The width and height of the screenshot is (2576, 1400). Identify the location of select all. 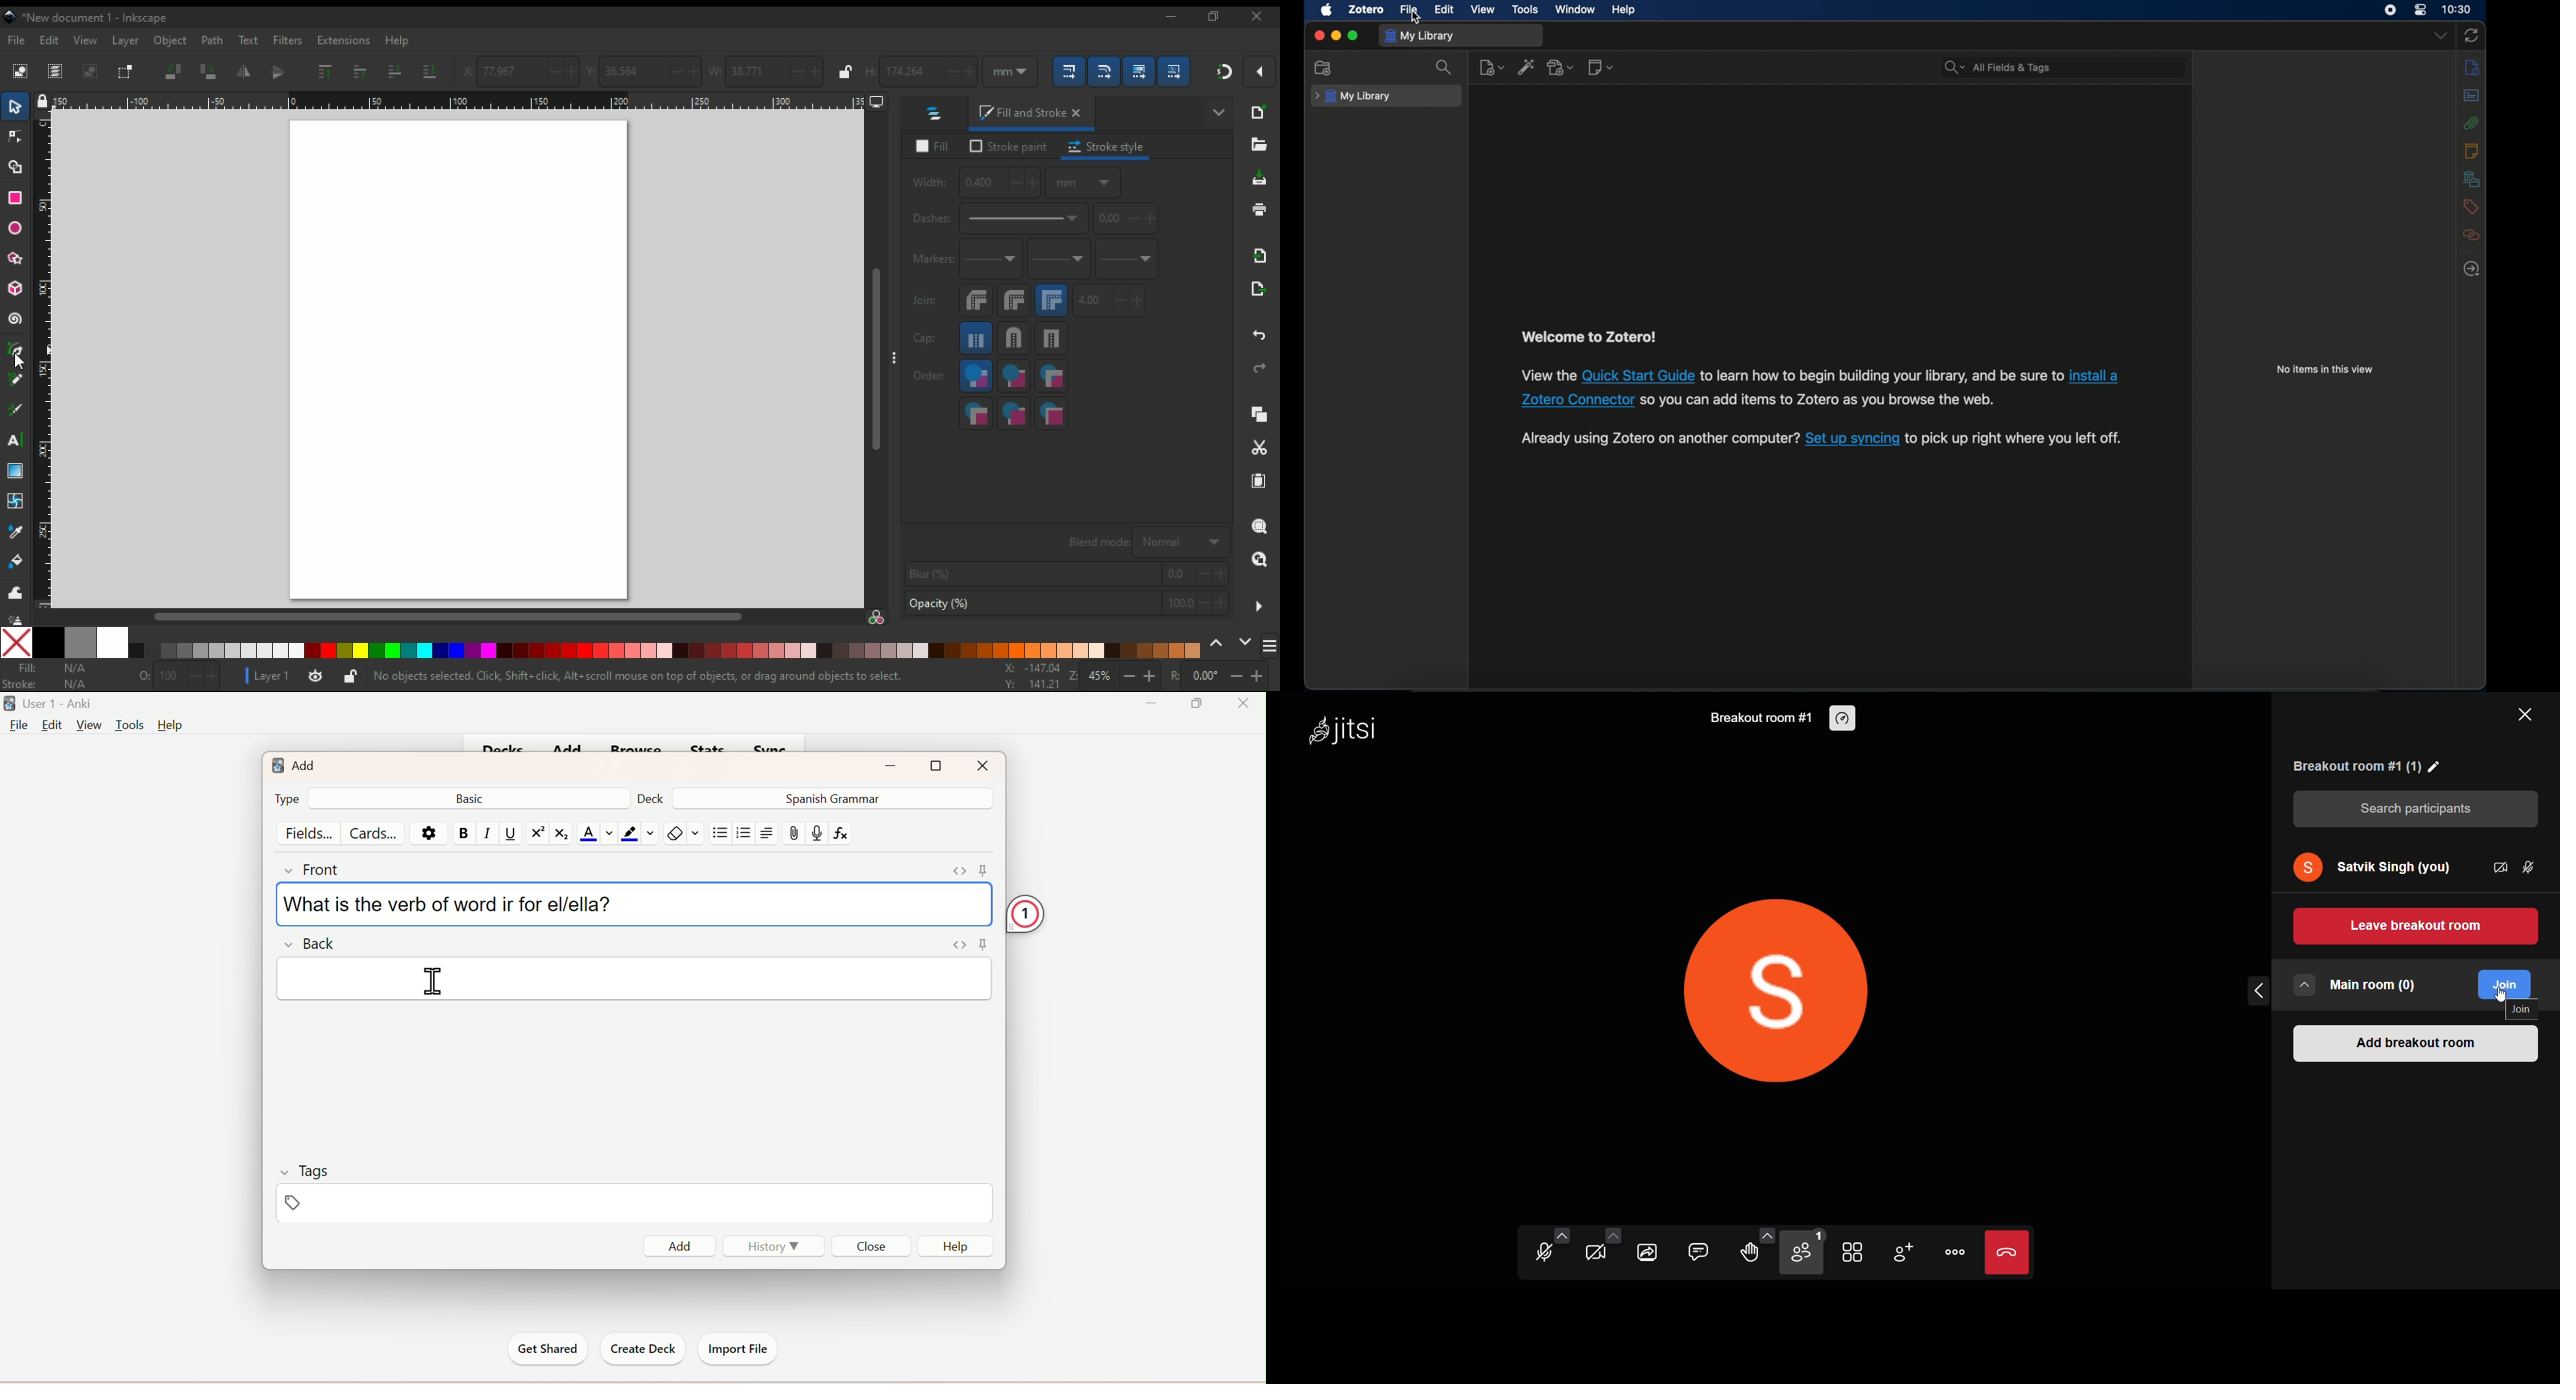
(21, 71).